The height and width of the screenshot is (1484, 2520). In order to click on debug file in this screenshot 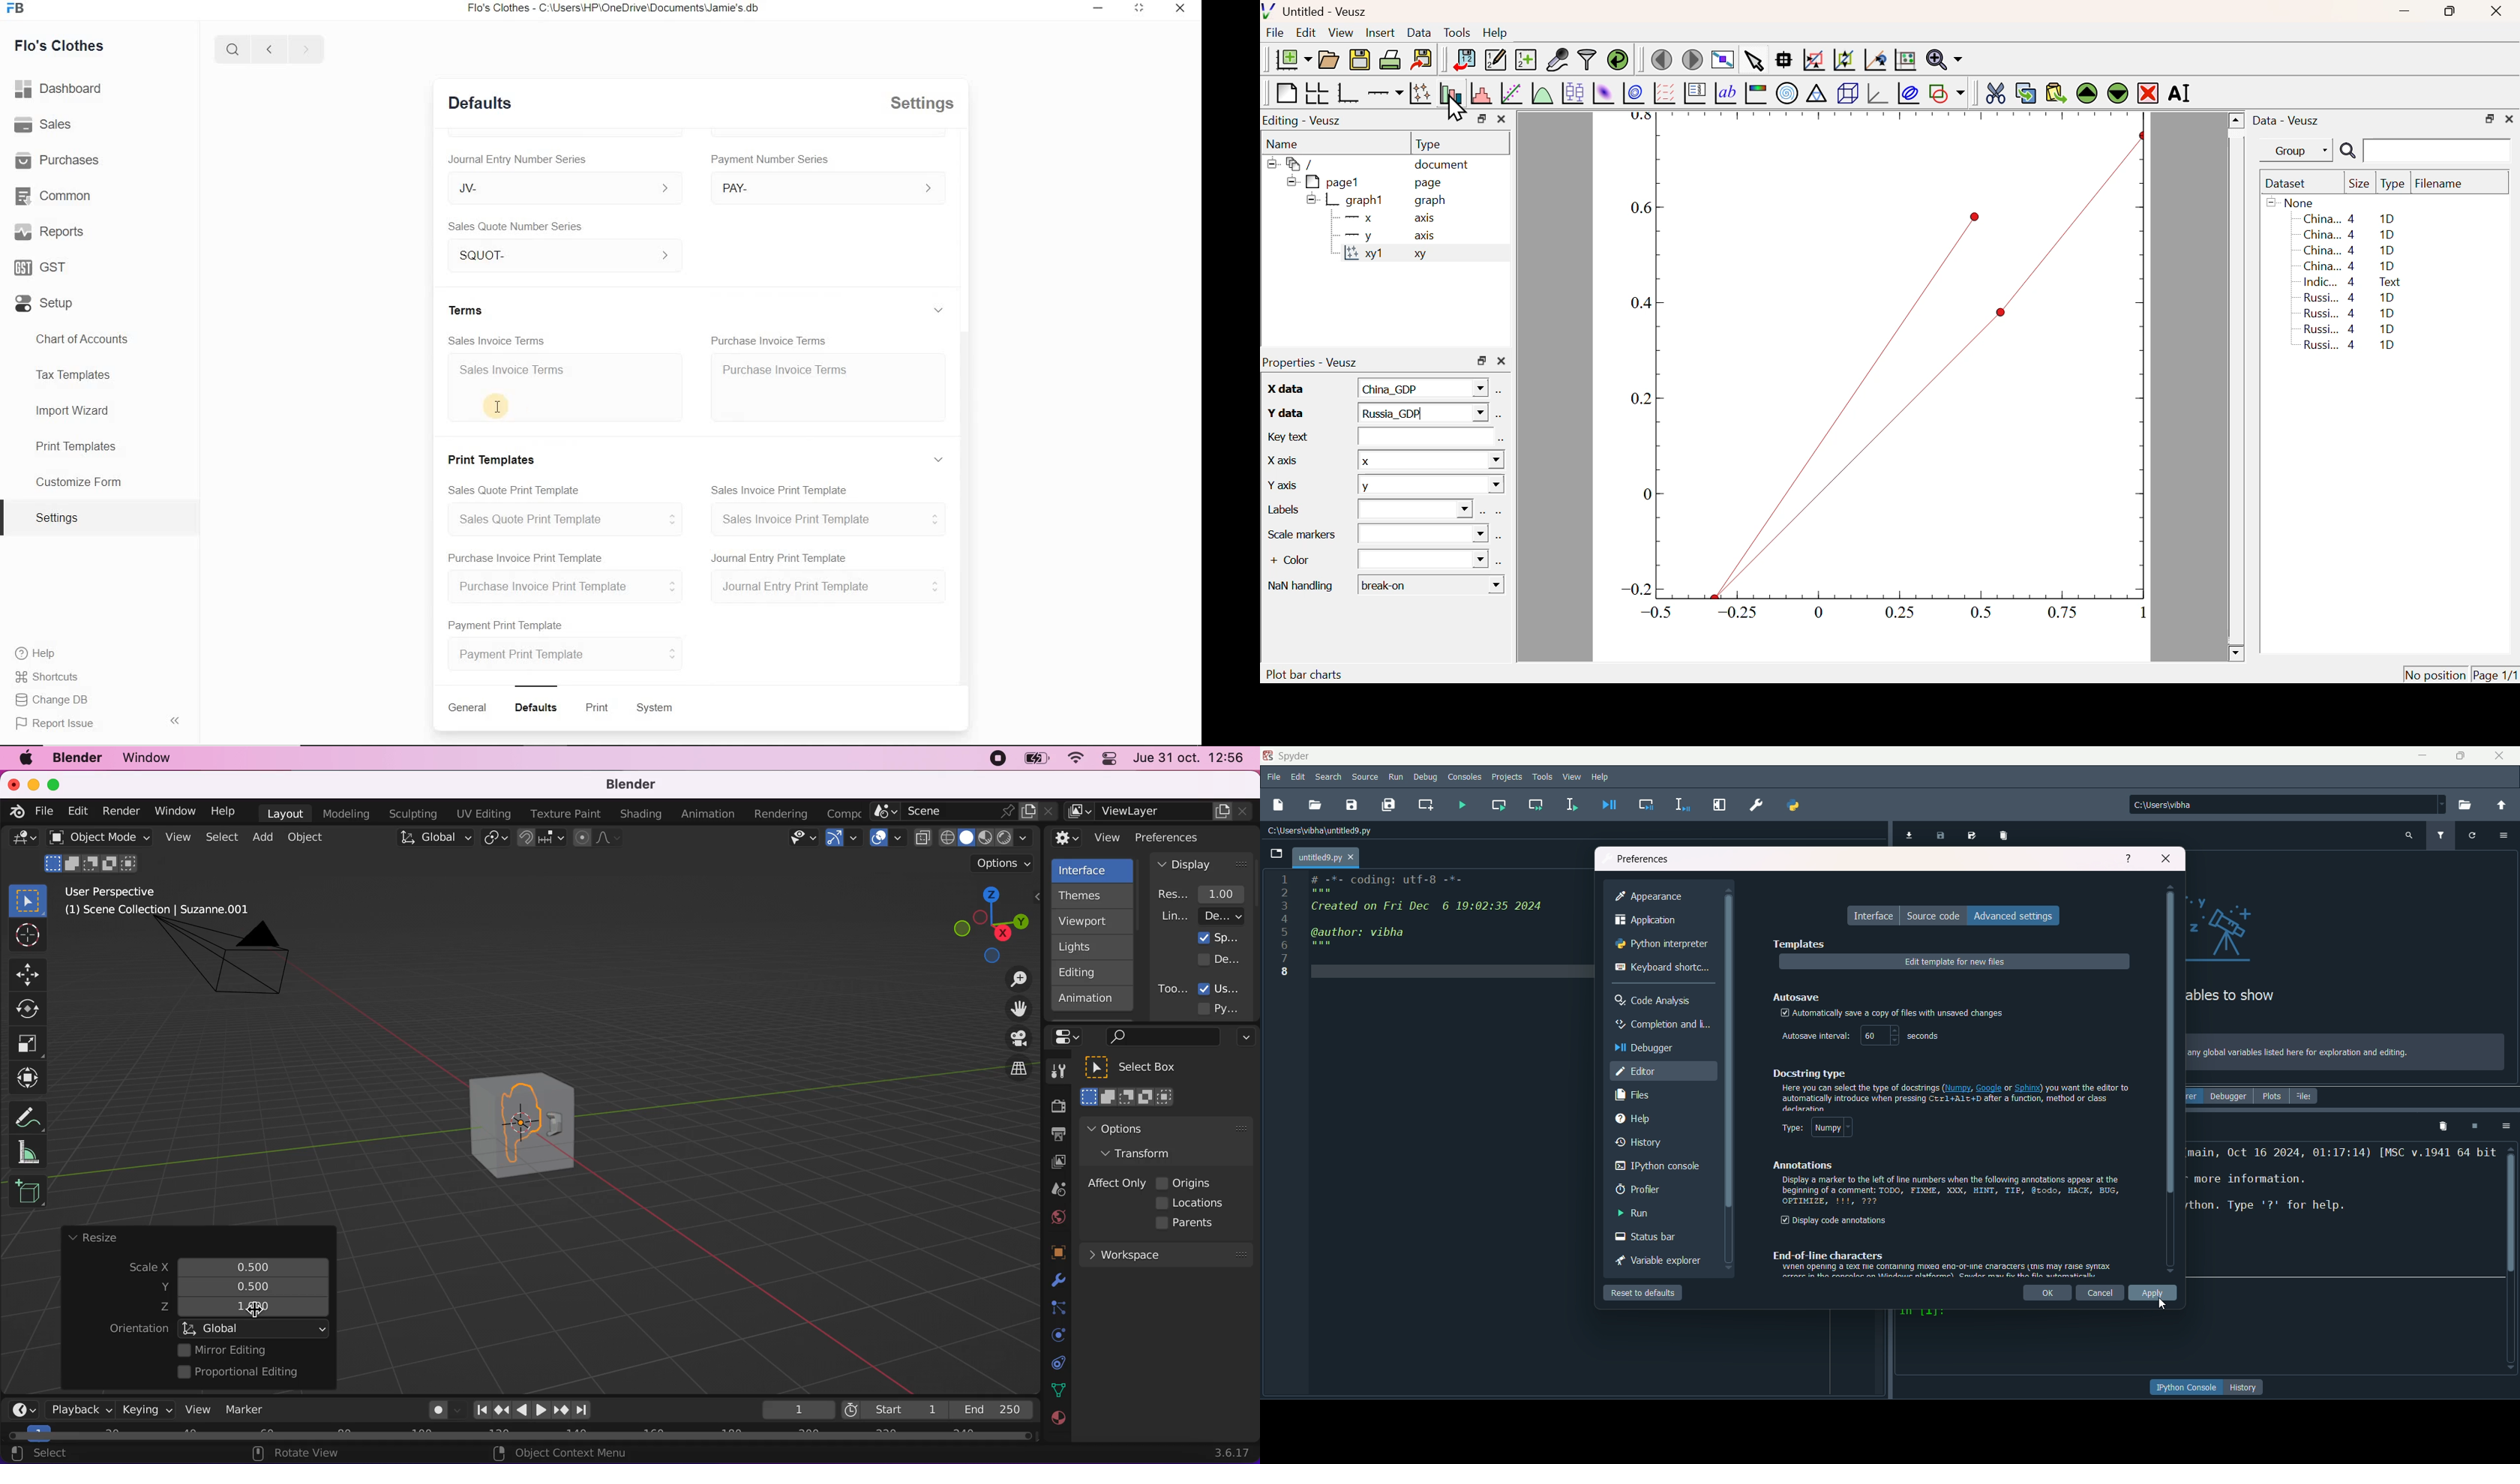, I will do `click(1605, 805)`.